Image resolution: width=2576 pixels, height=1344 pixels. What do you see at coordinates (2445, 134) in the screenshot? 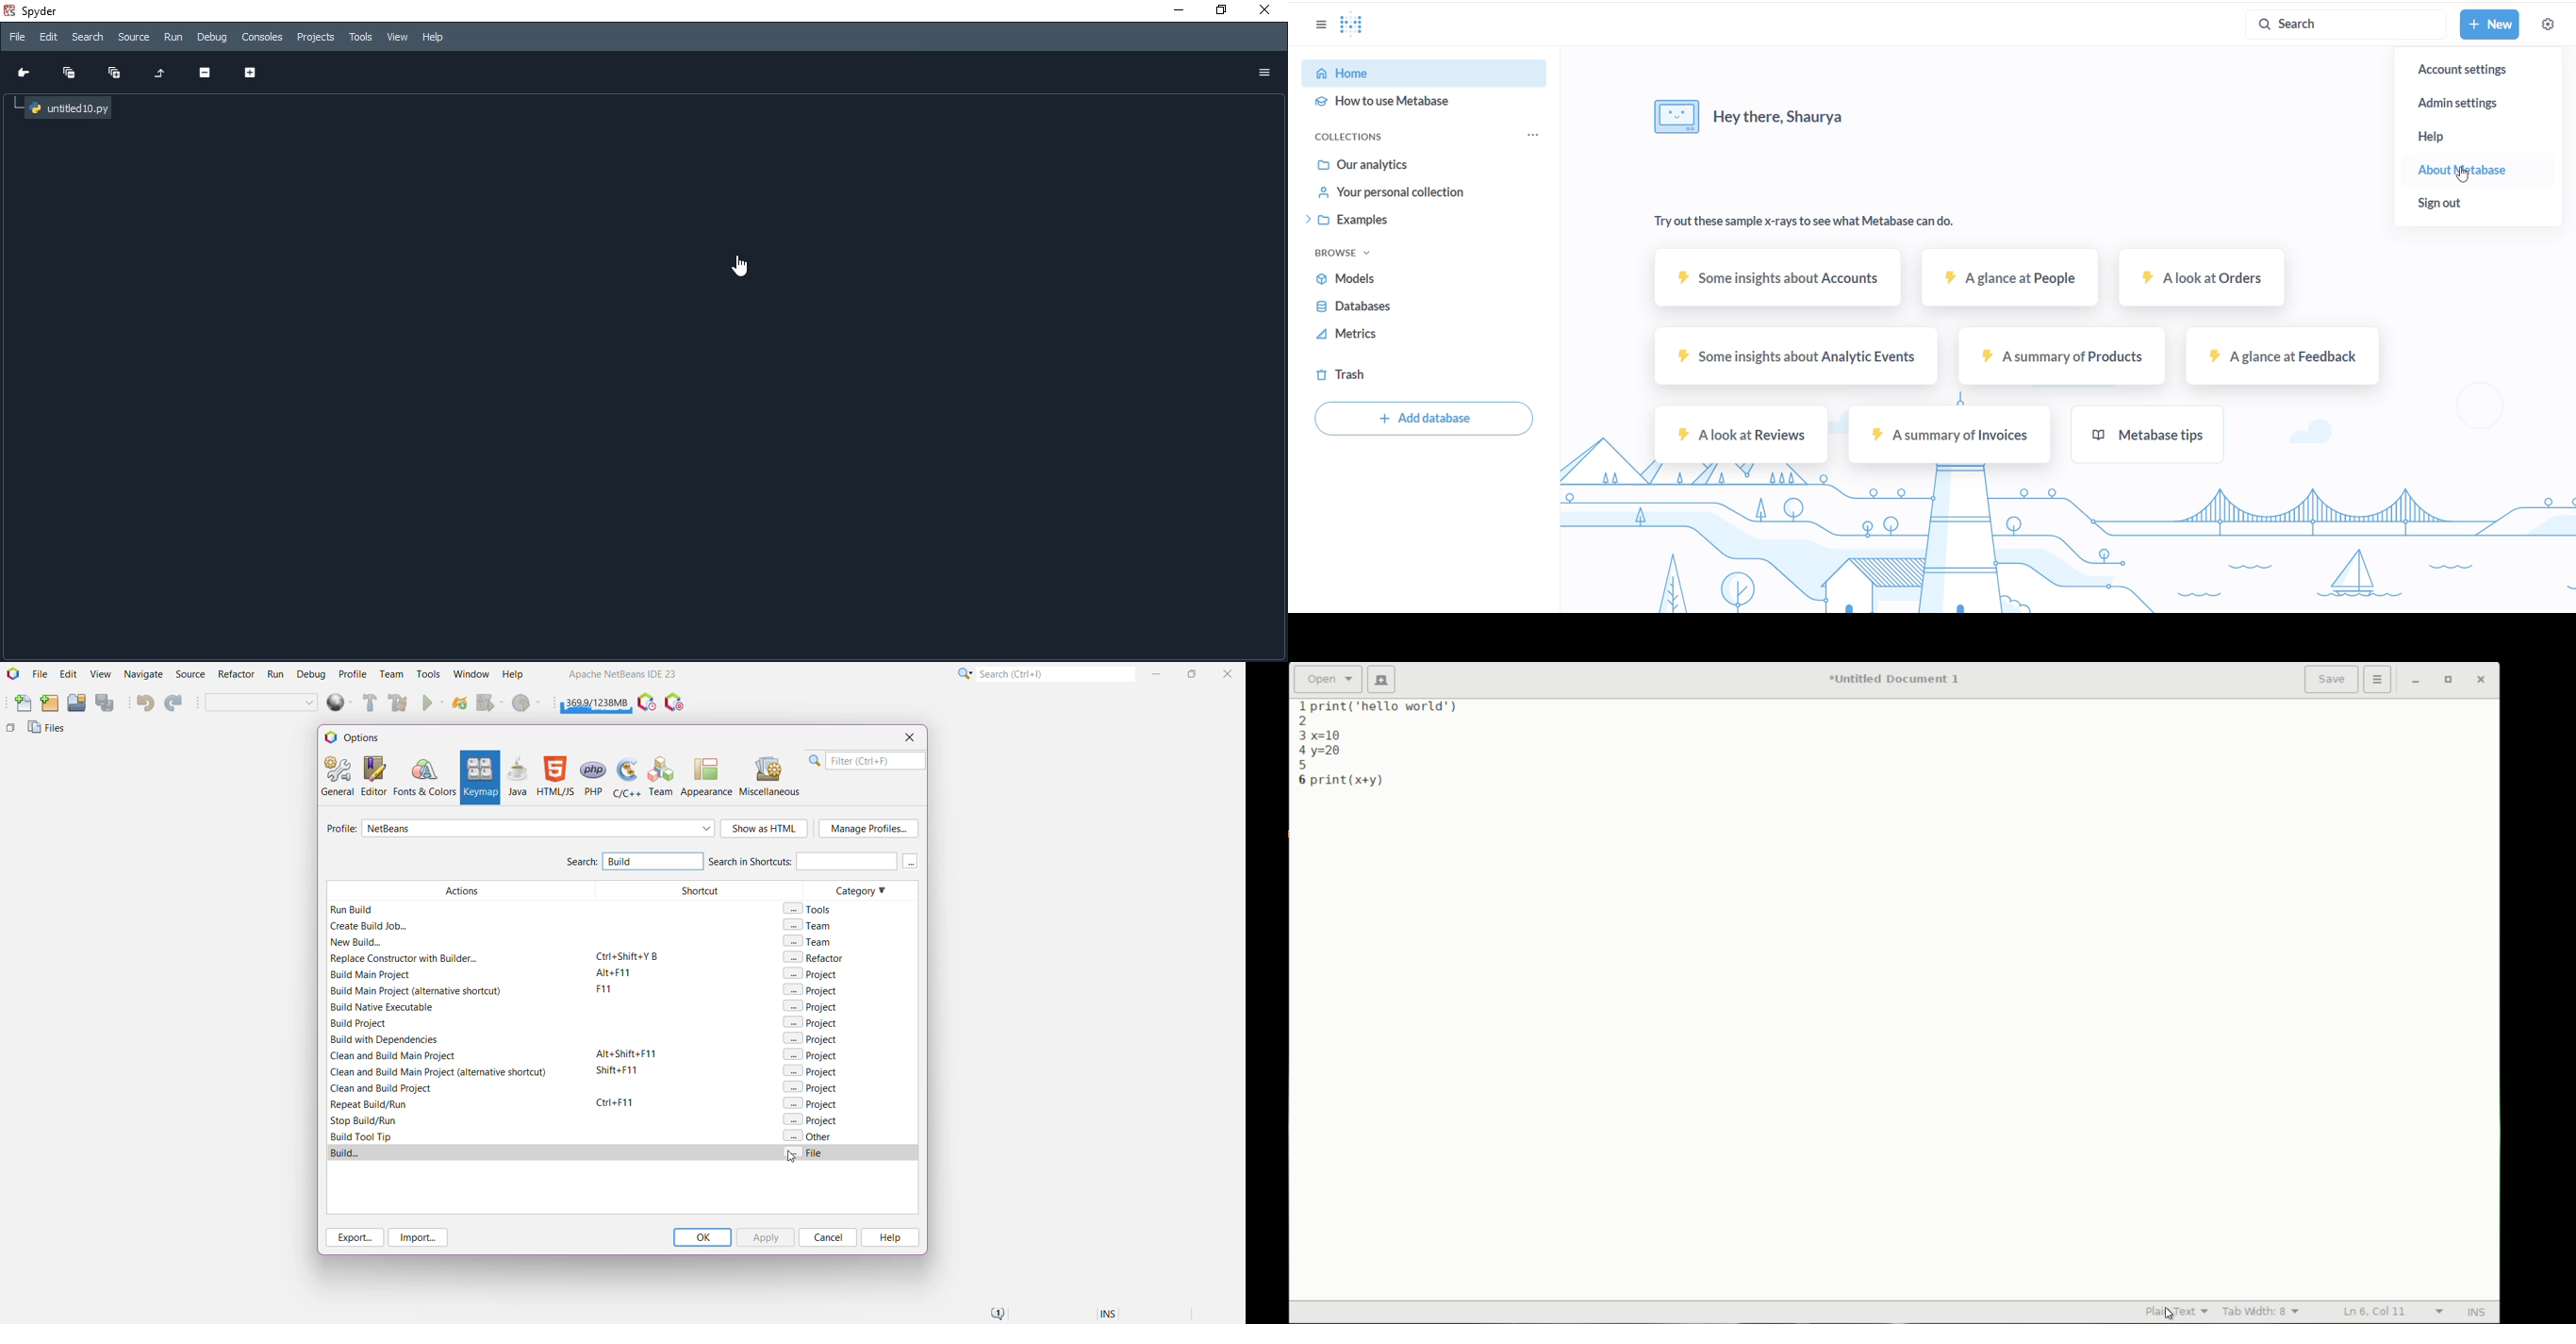
I see `help` at bounding box center [2445, 134].